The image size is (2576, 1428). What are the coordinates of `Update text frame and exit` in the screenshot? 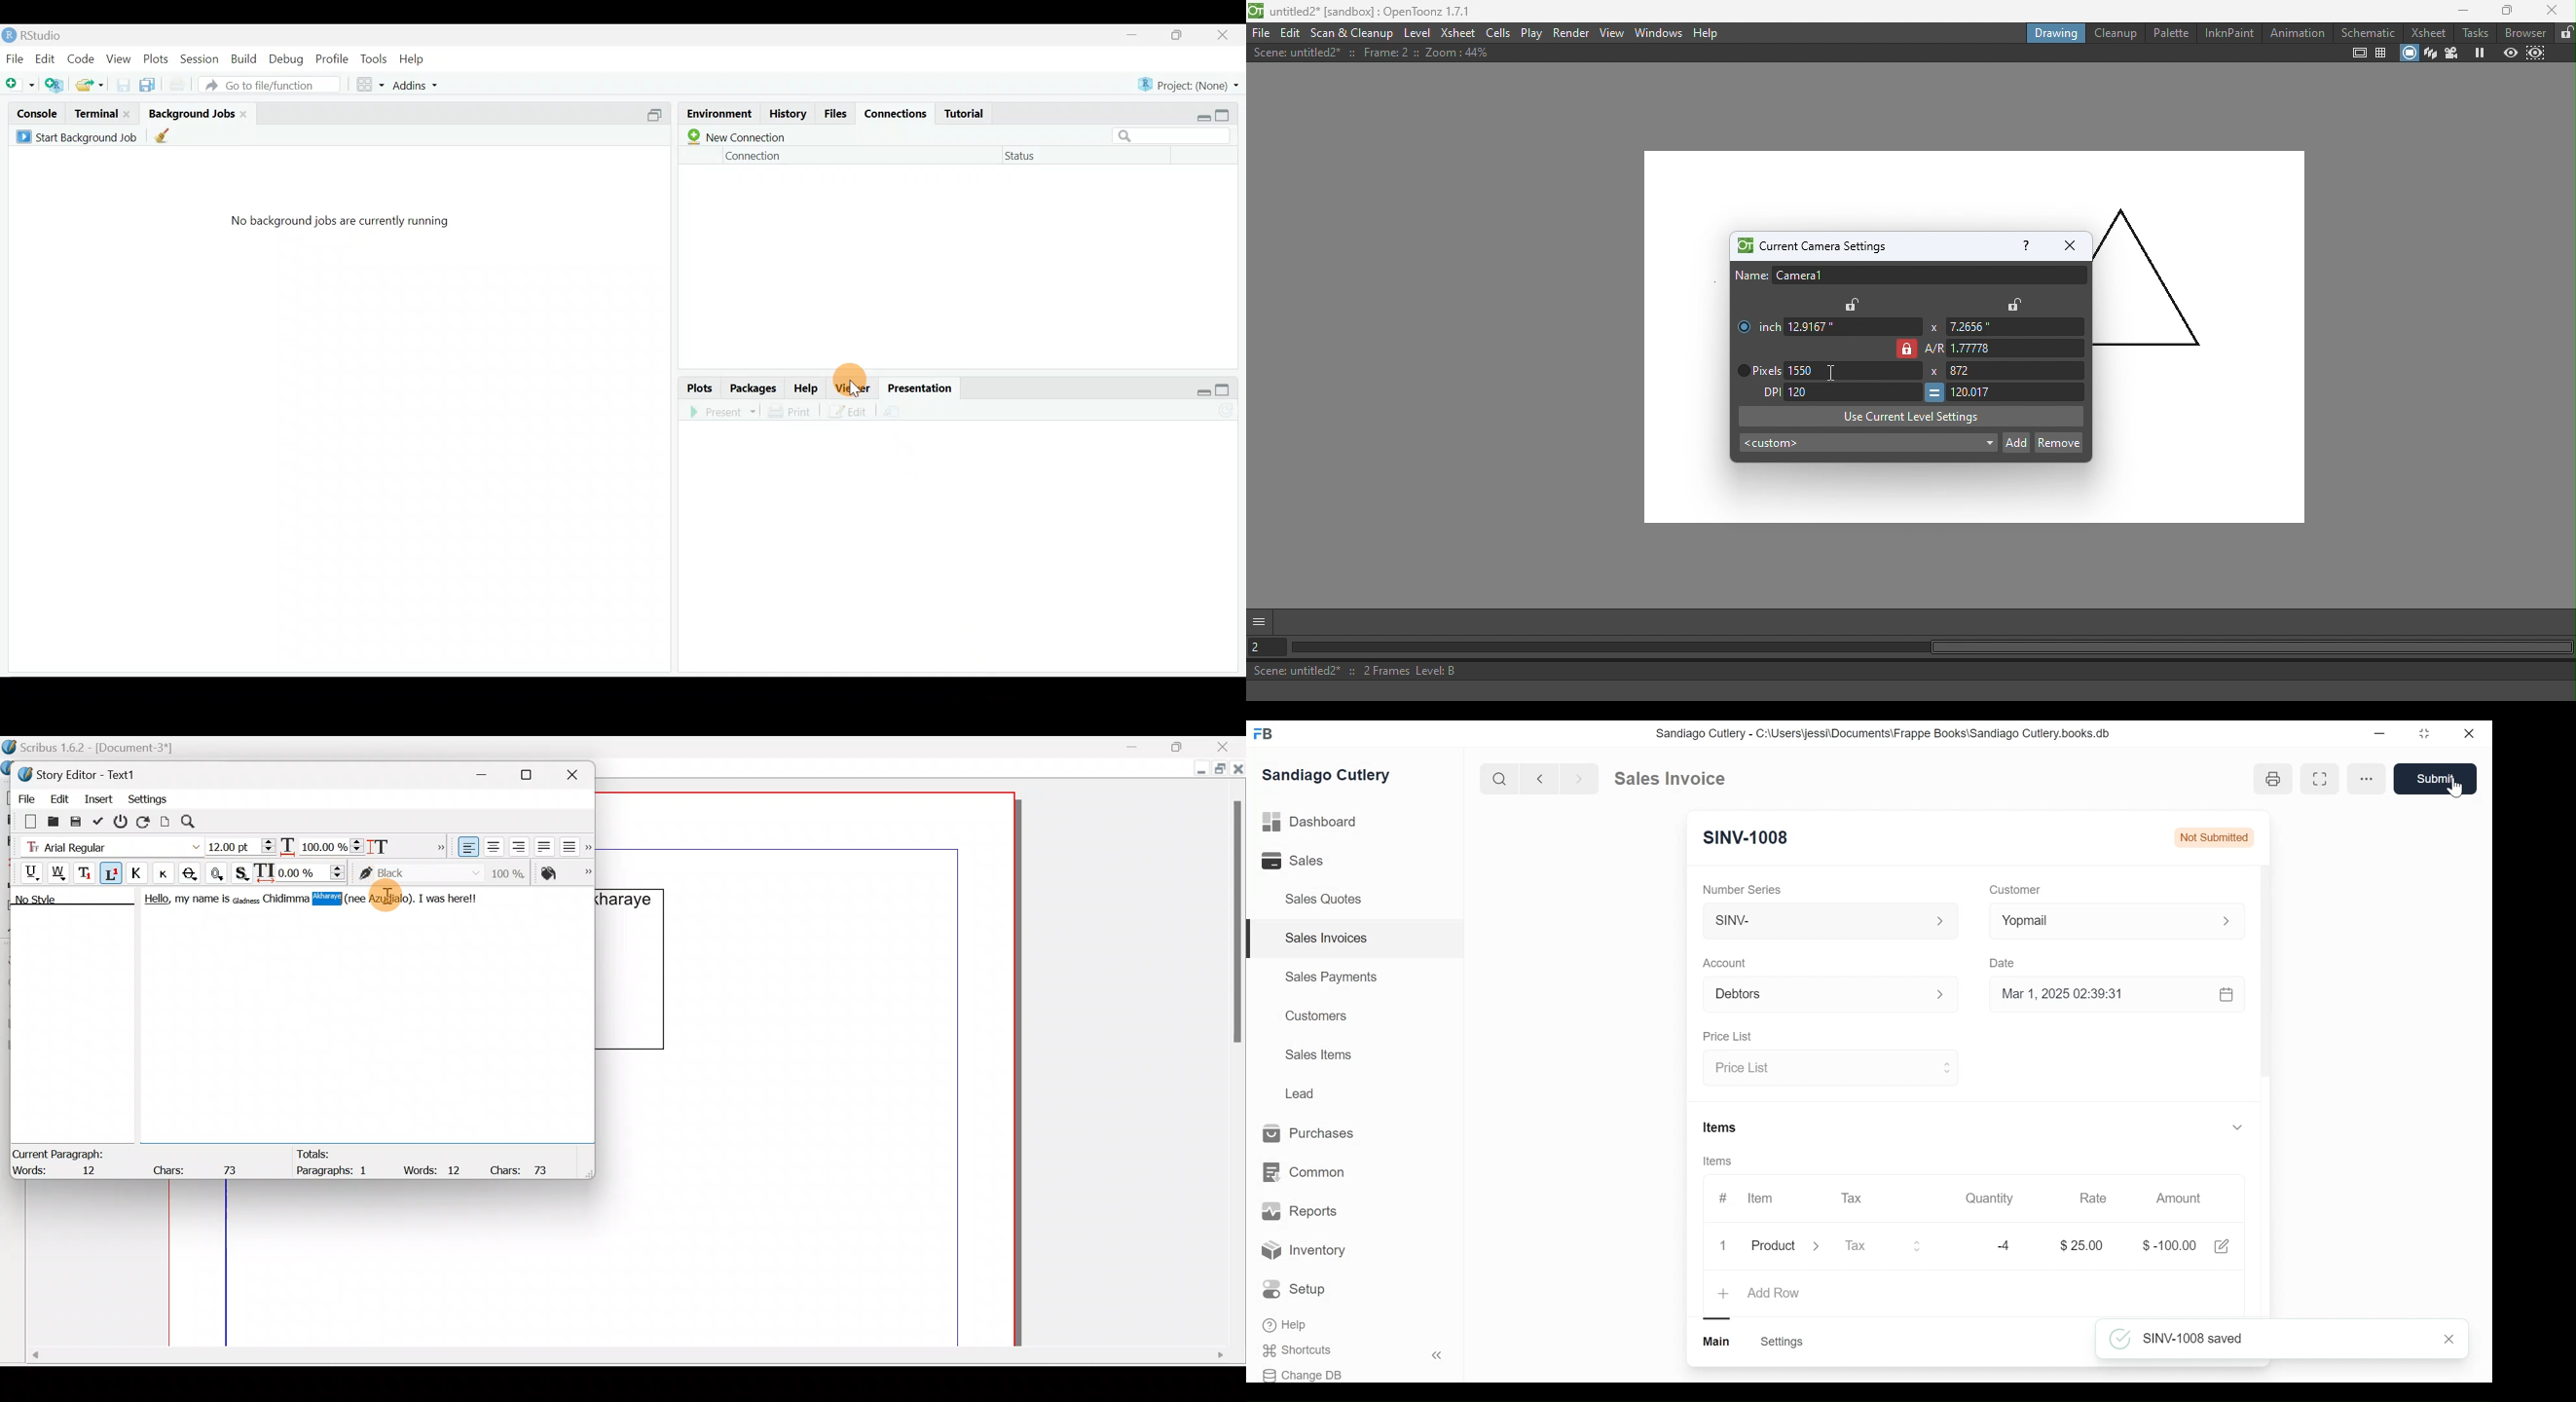 It's located at (101, 819).